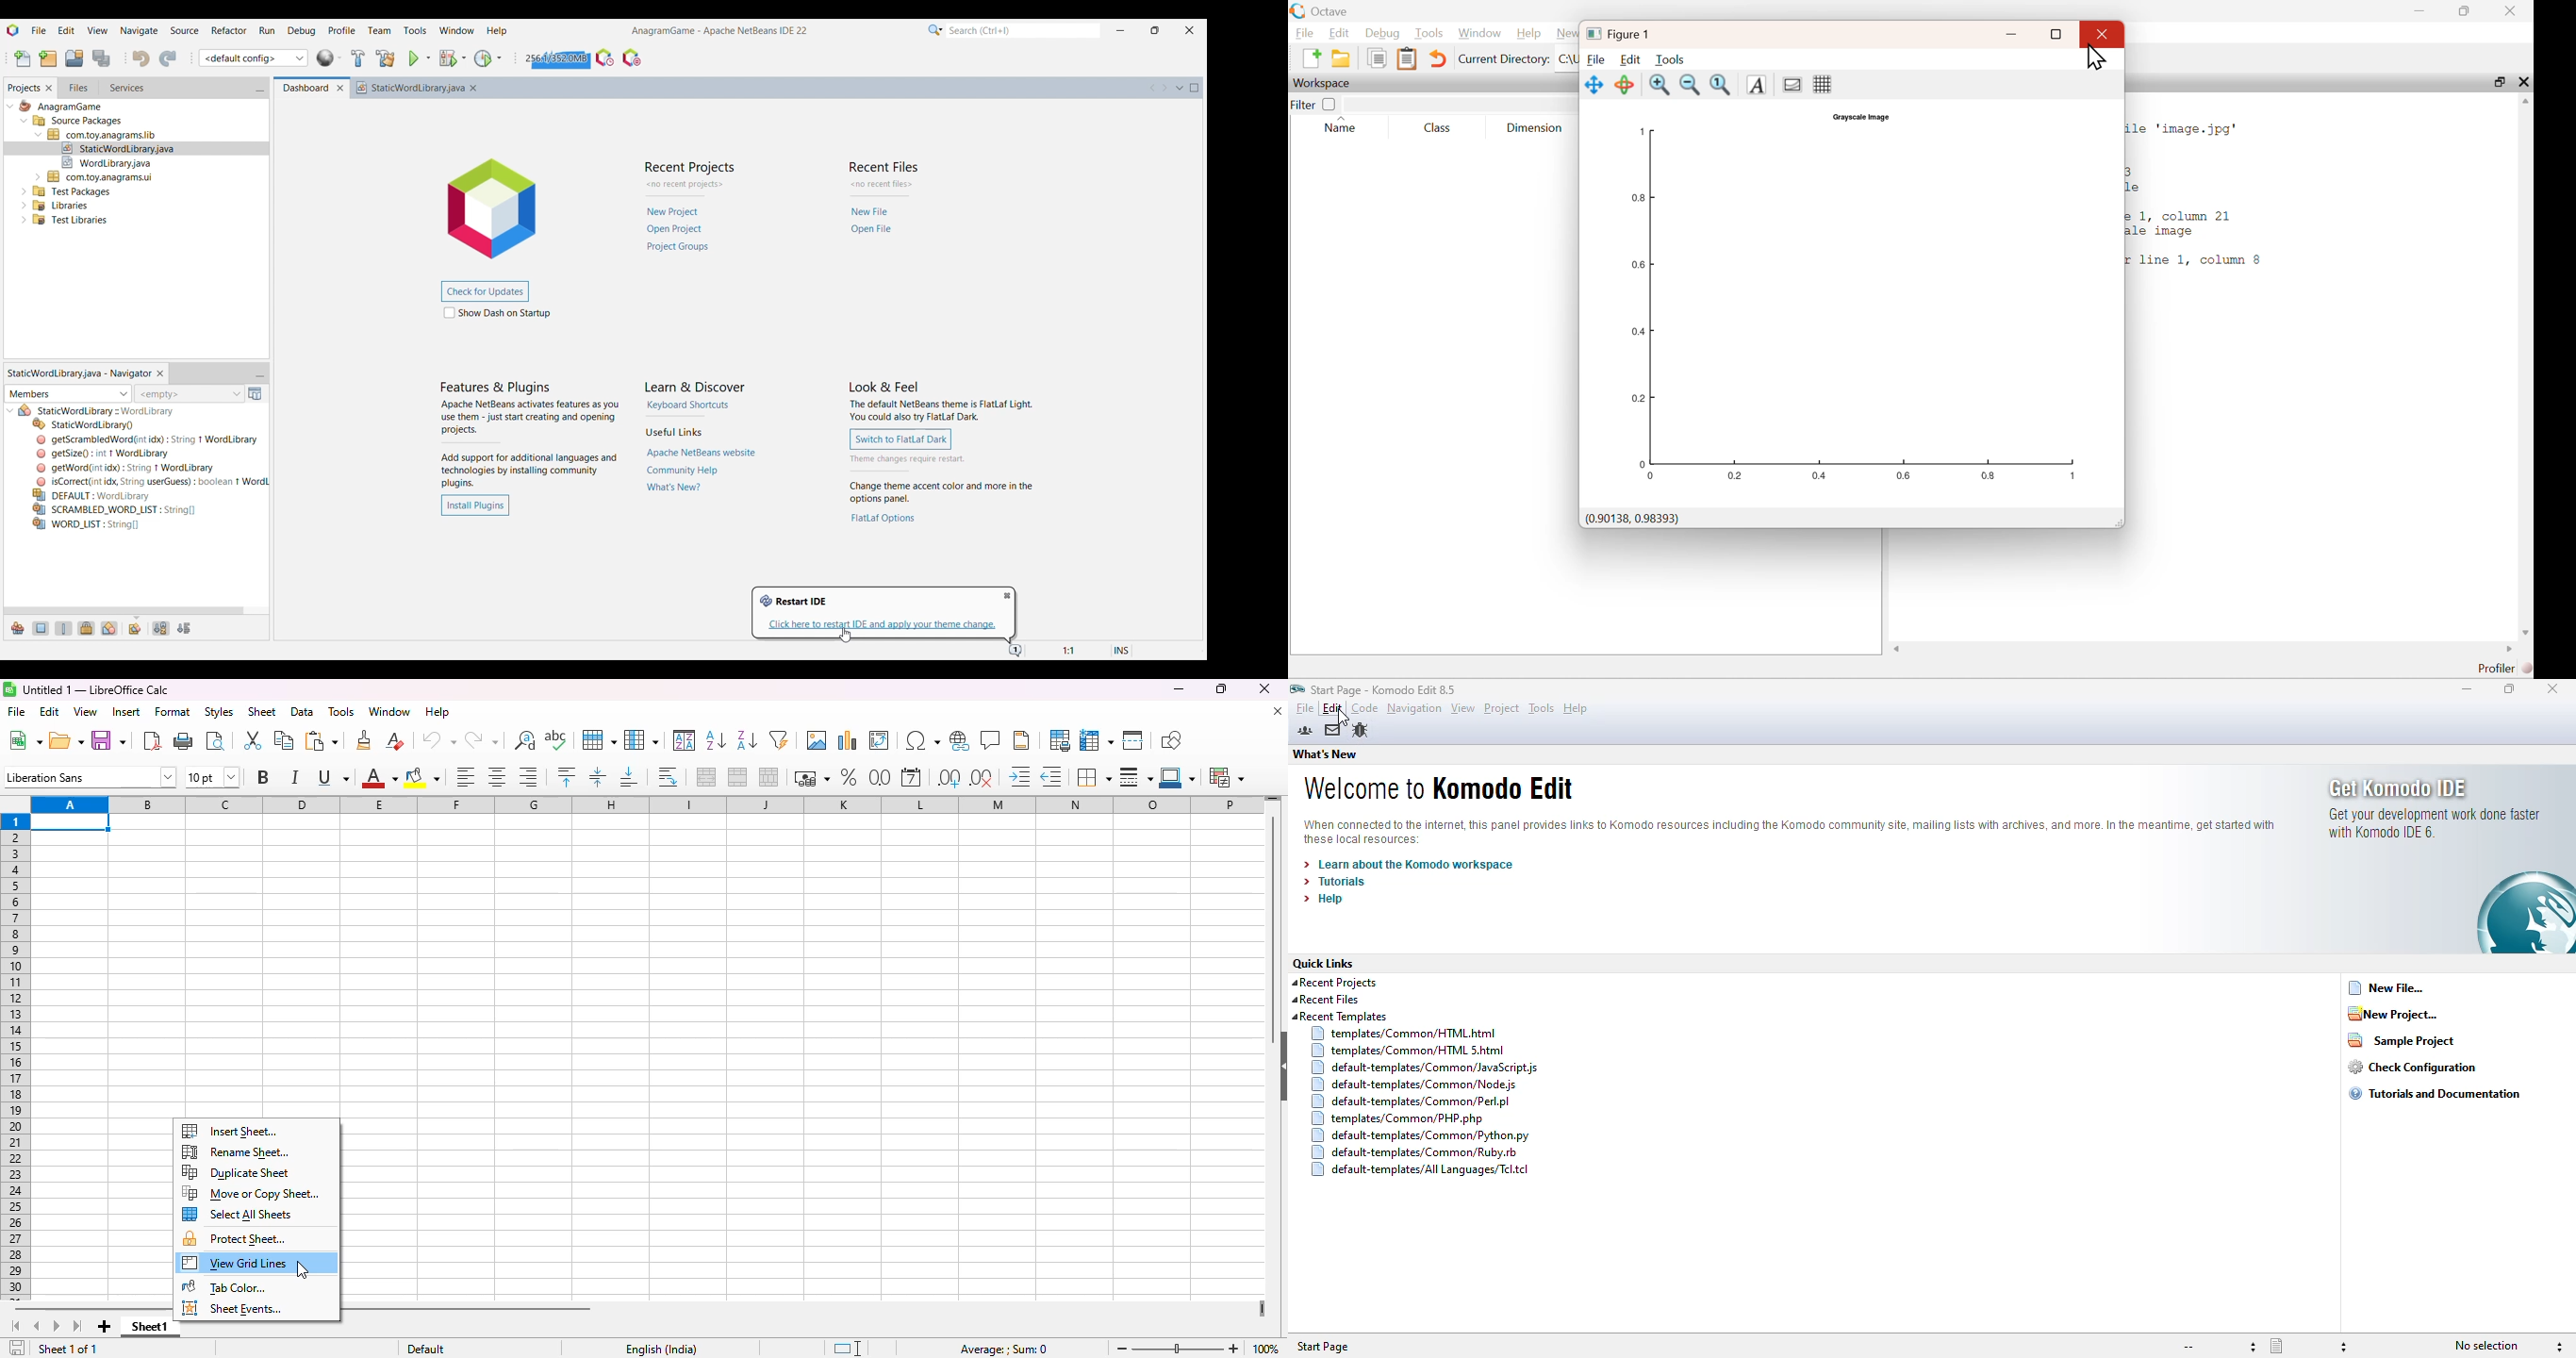  I want to click on standard selection, so click(849, 1348).